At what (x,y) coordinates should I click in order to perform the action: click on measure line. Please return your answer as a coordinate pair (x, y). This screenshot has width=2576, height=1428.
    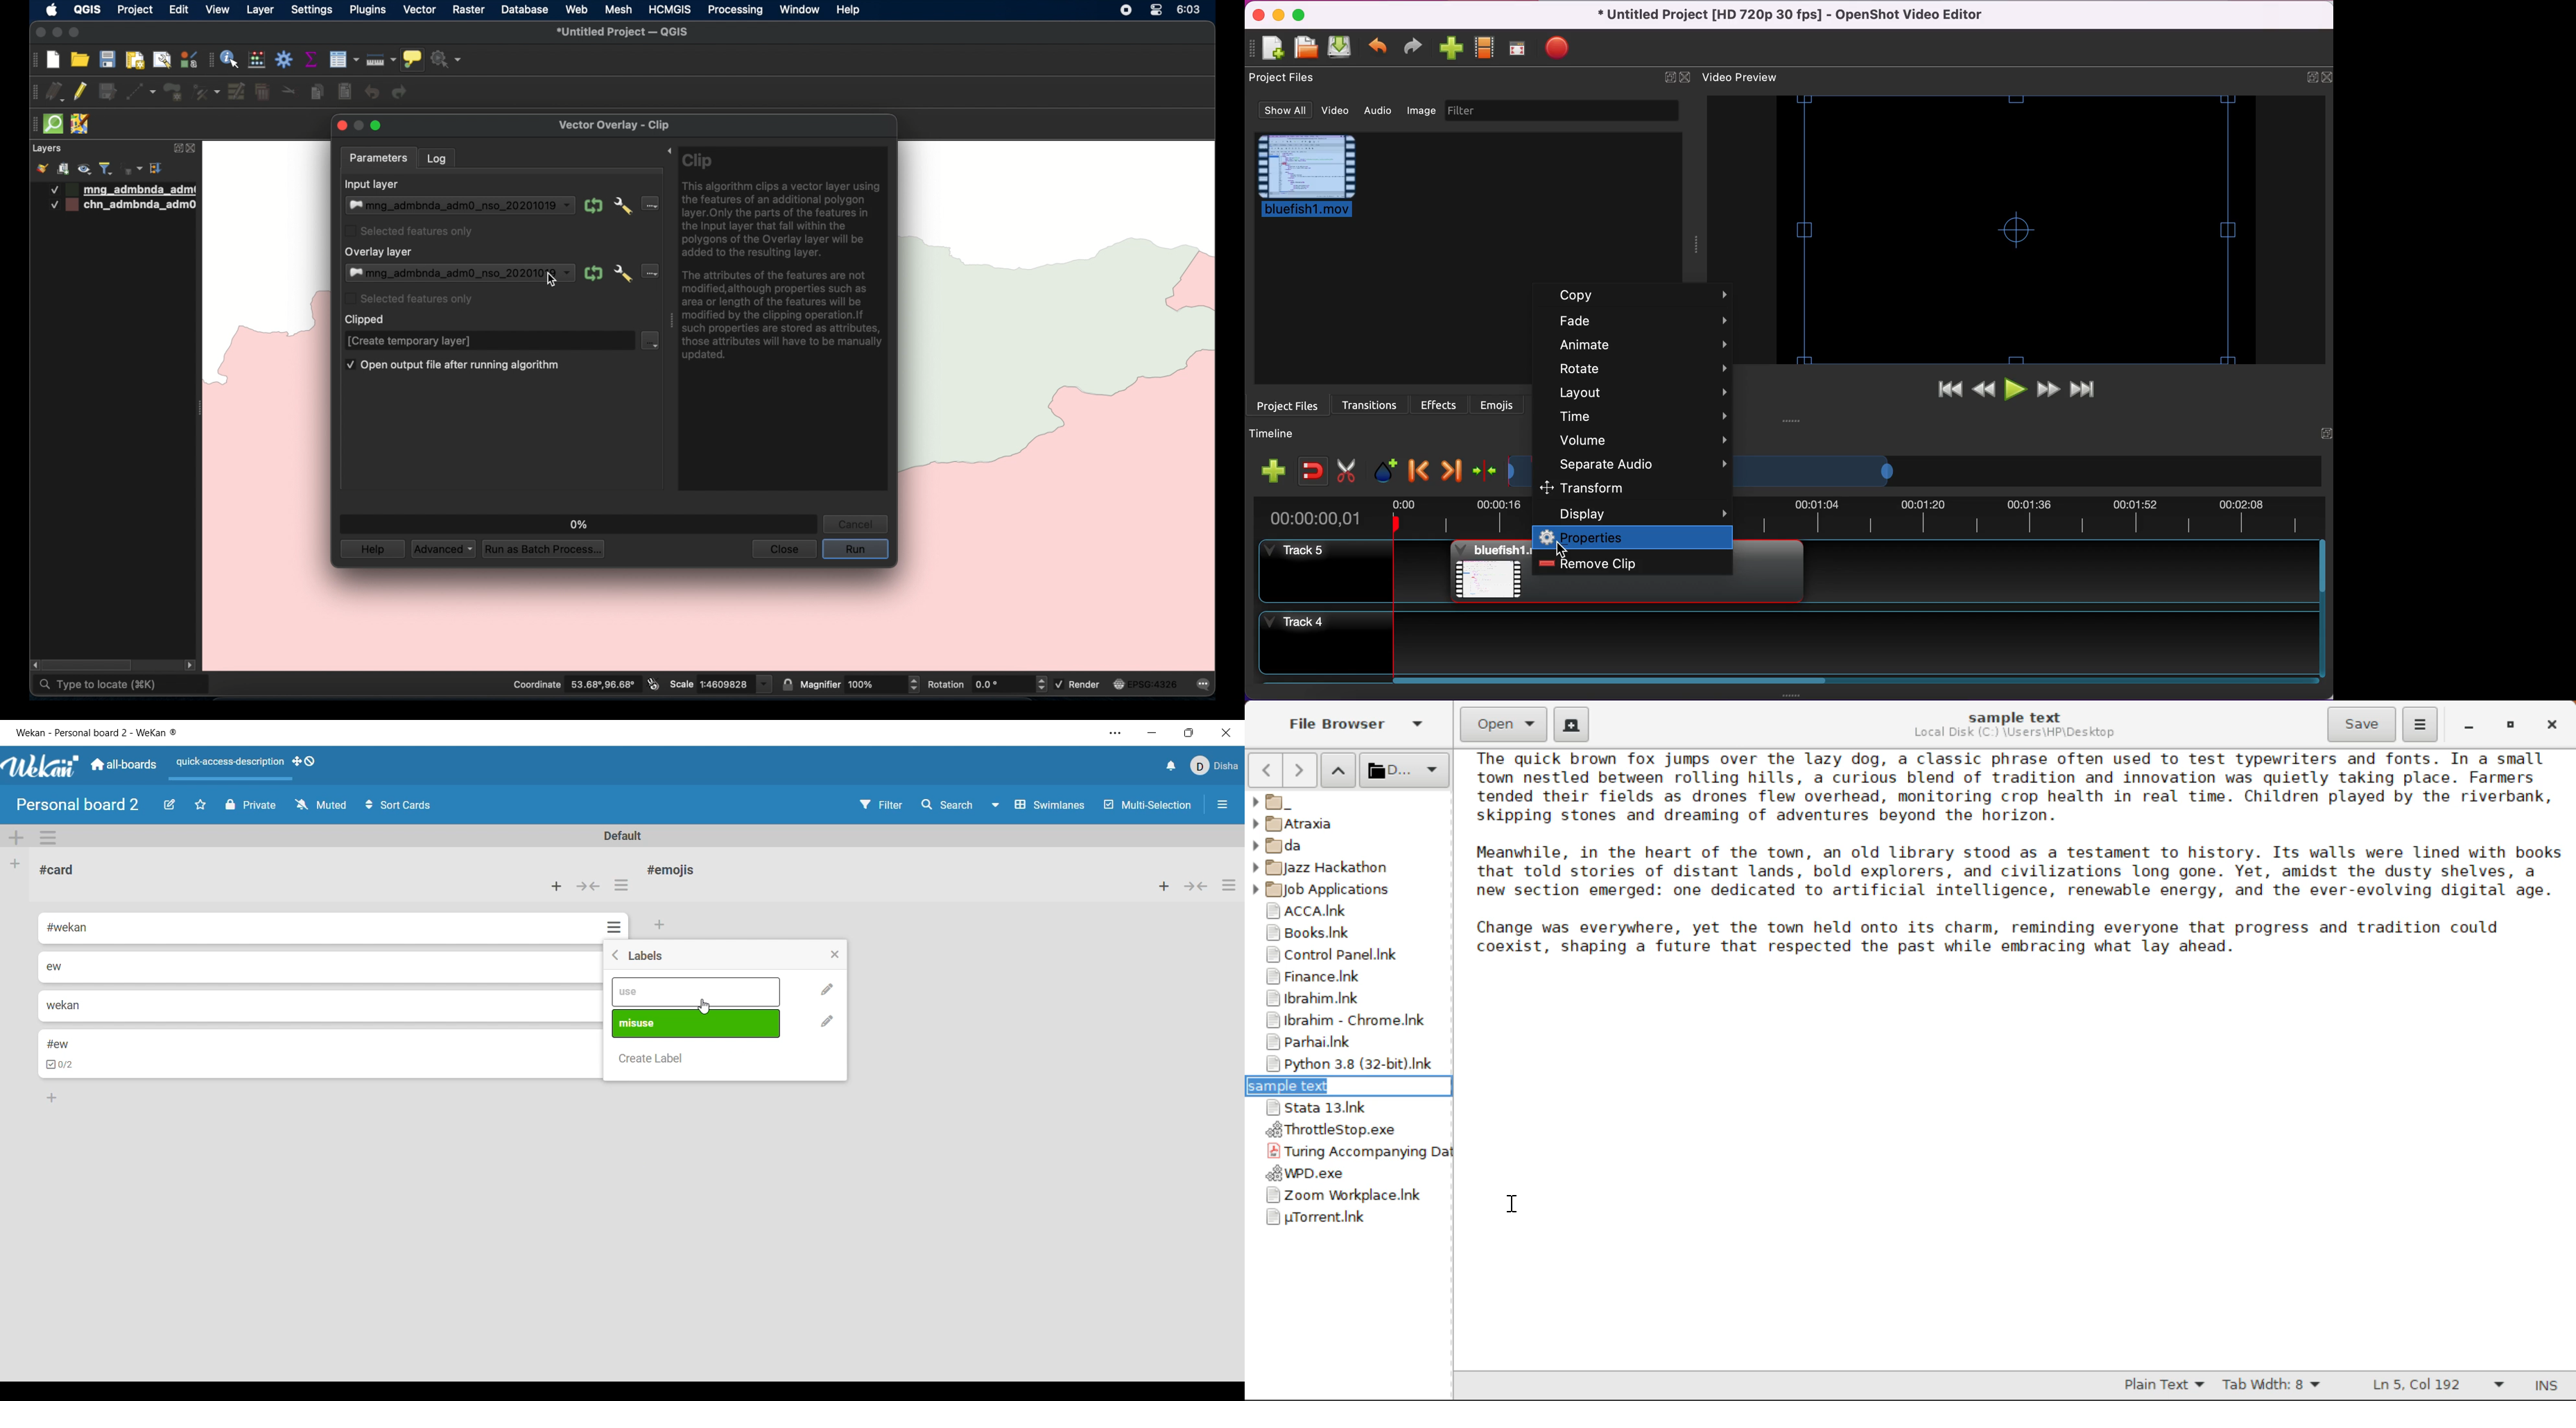
    Looking at the image, I should click on (381, 60).